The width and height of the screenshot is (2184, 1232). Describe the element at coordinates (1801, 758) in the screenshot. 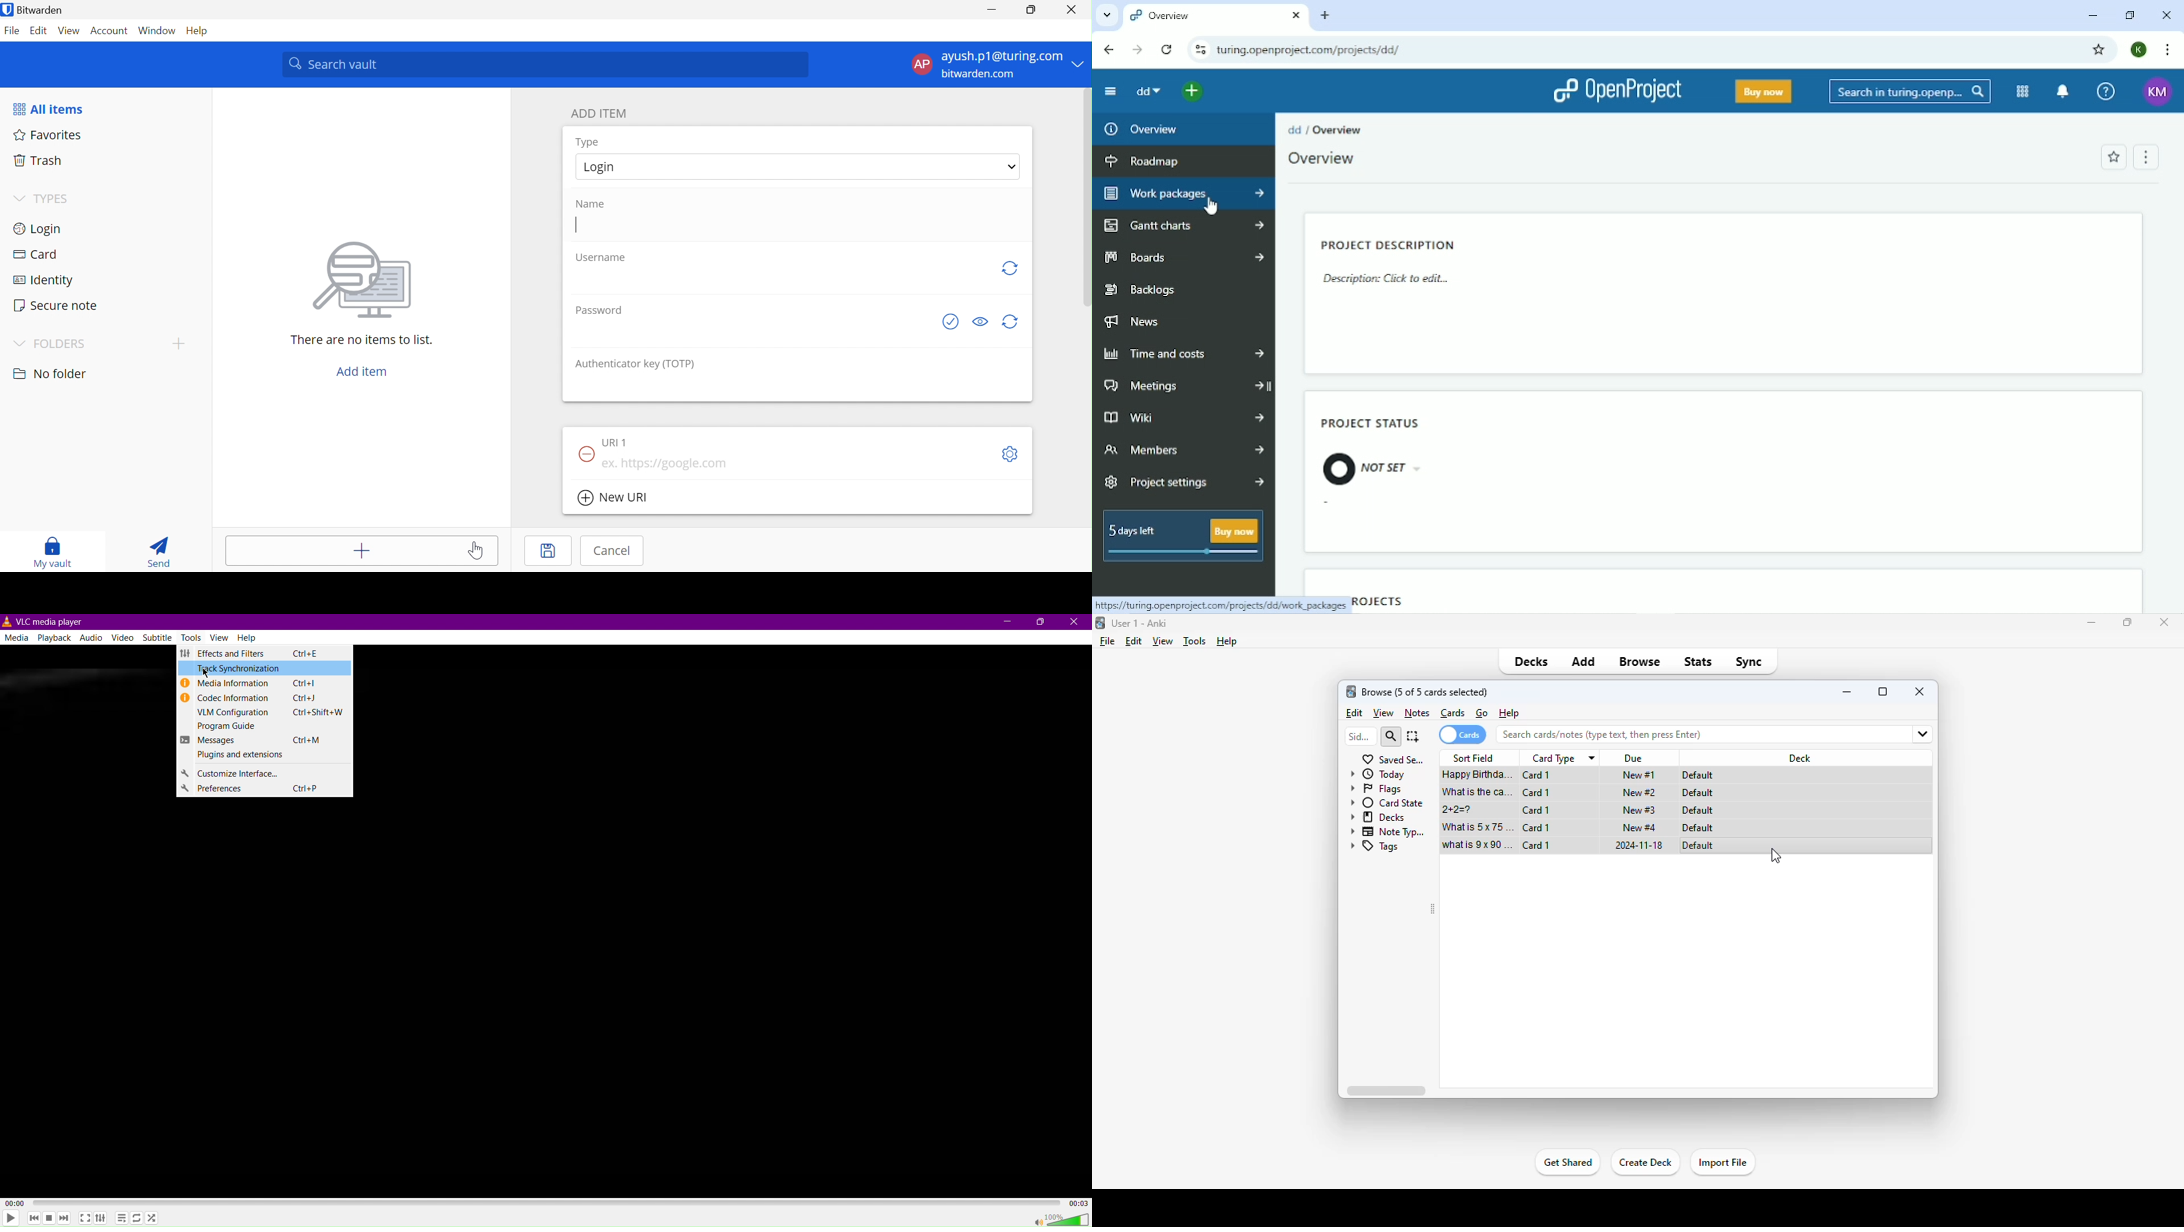

I see `deck` at that location.